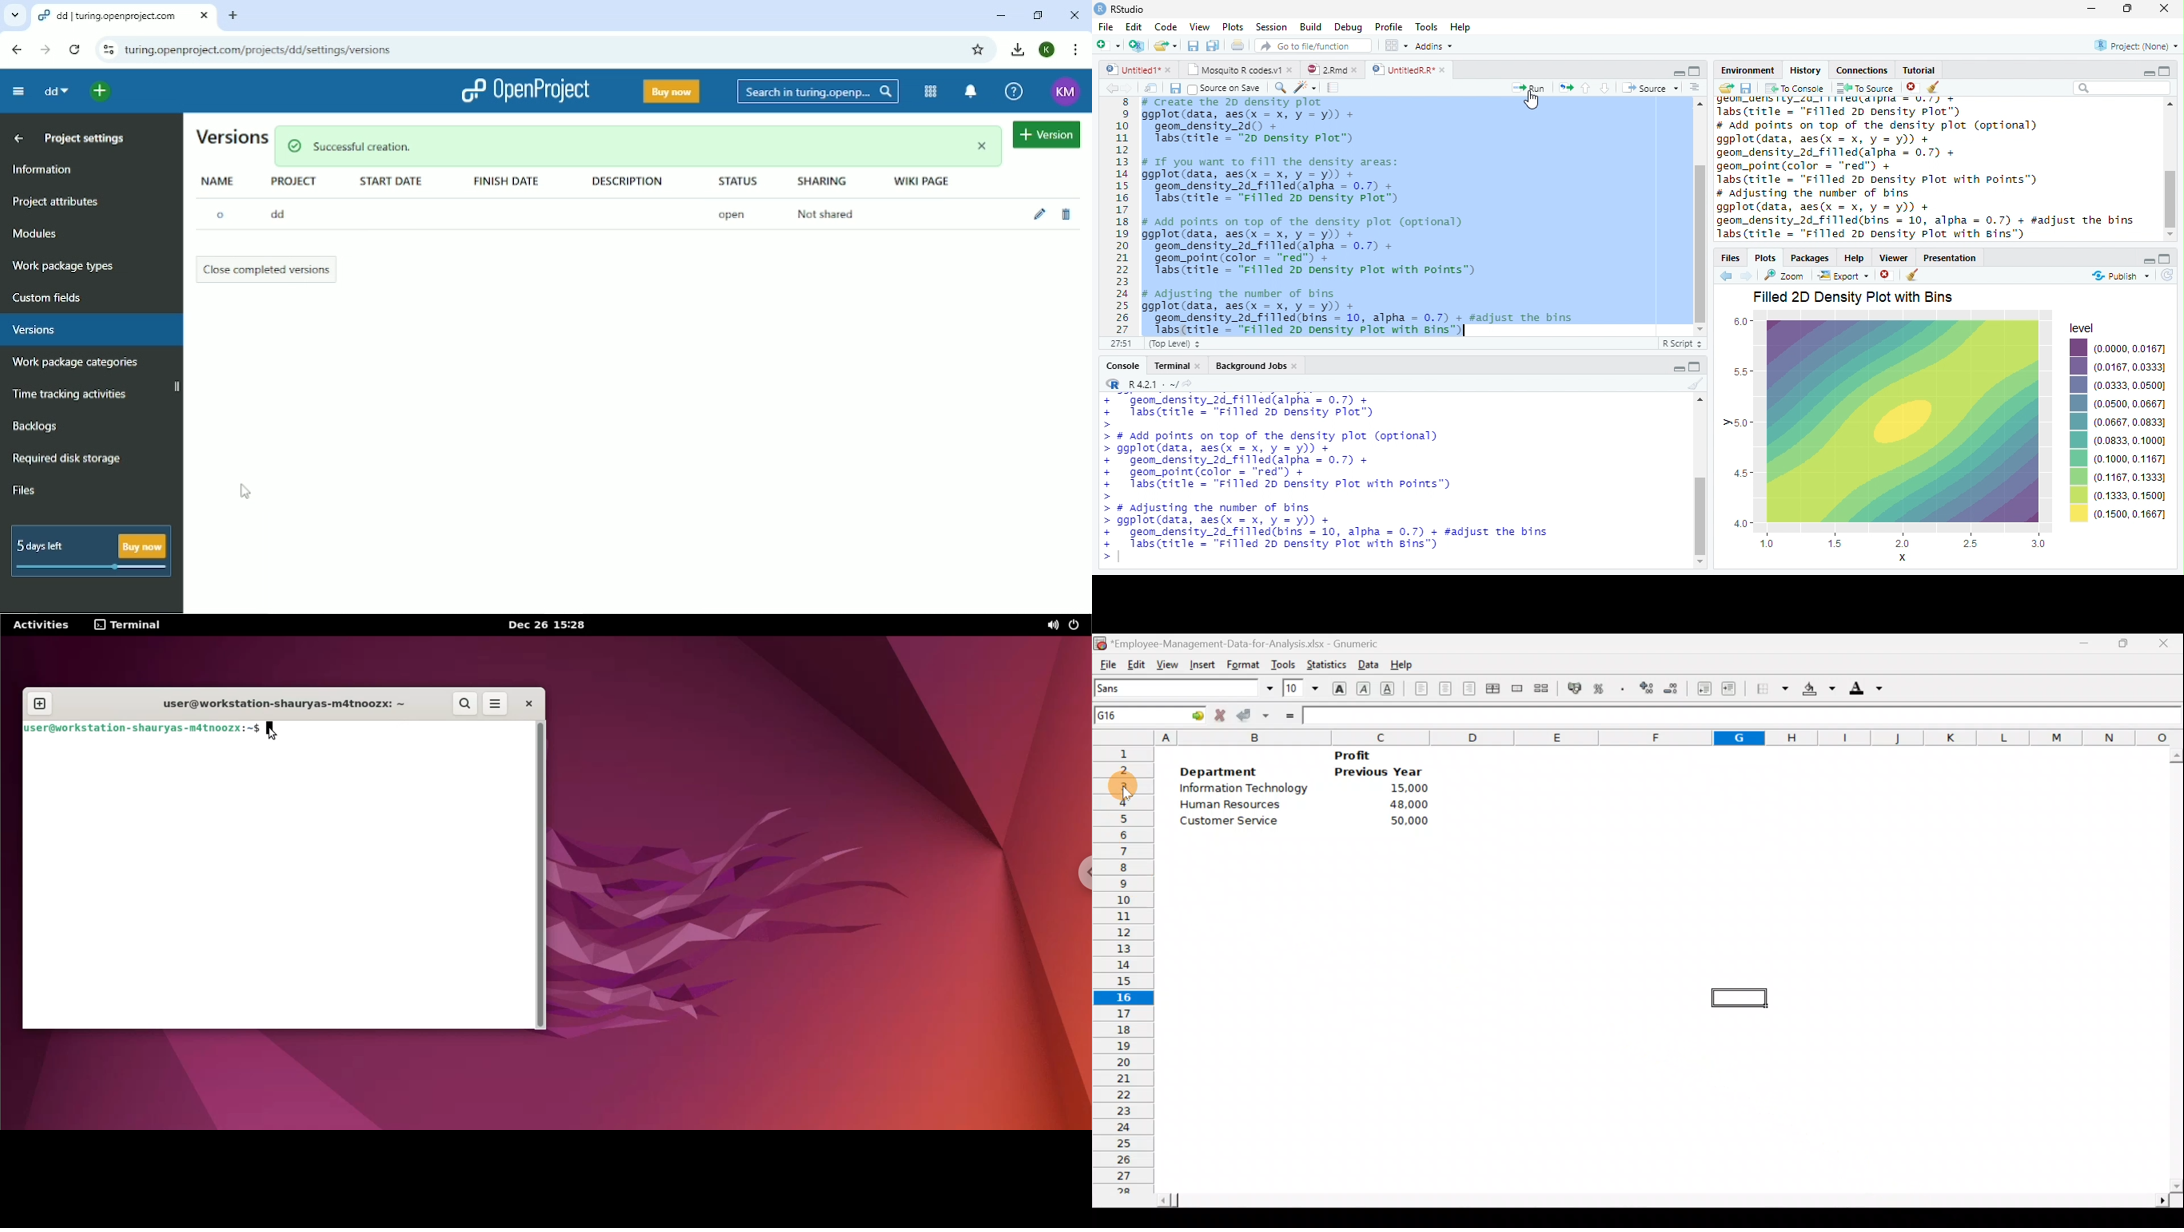  Describe the element at coordinates (2170, 198) in the screenshot. I see `vertical Scrollbar` at that location.